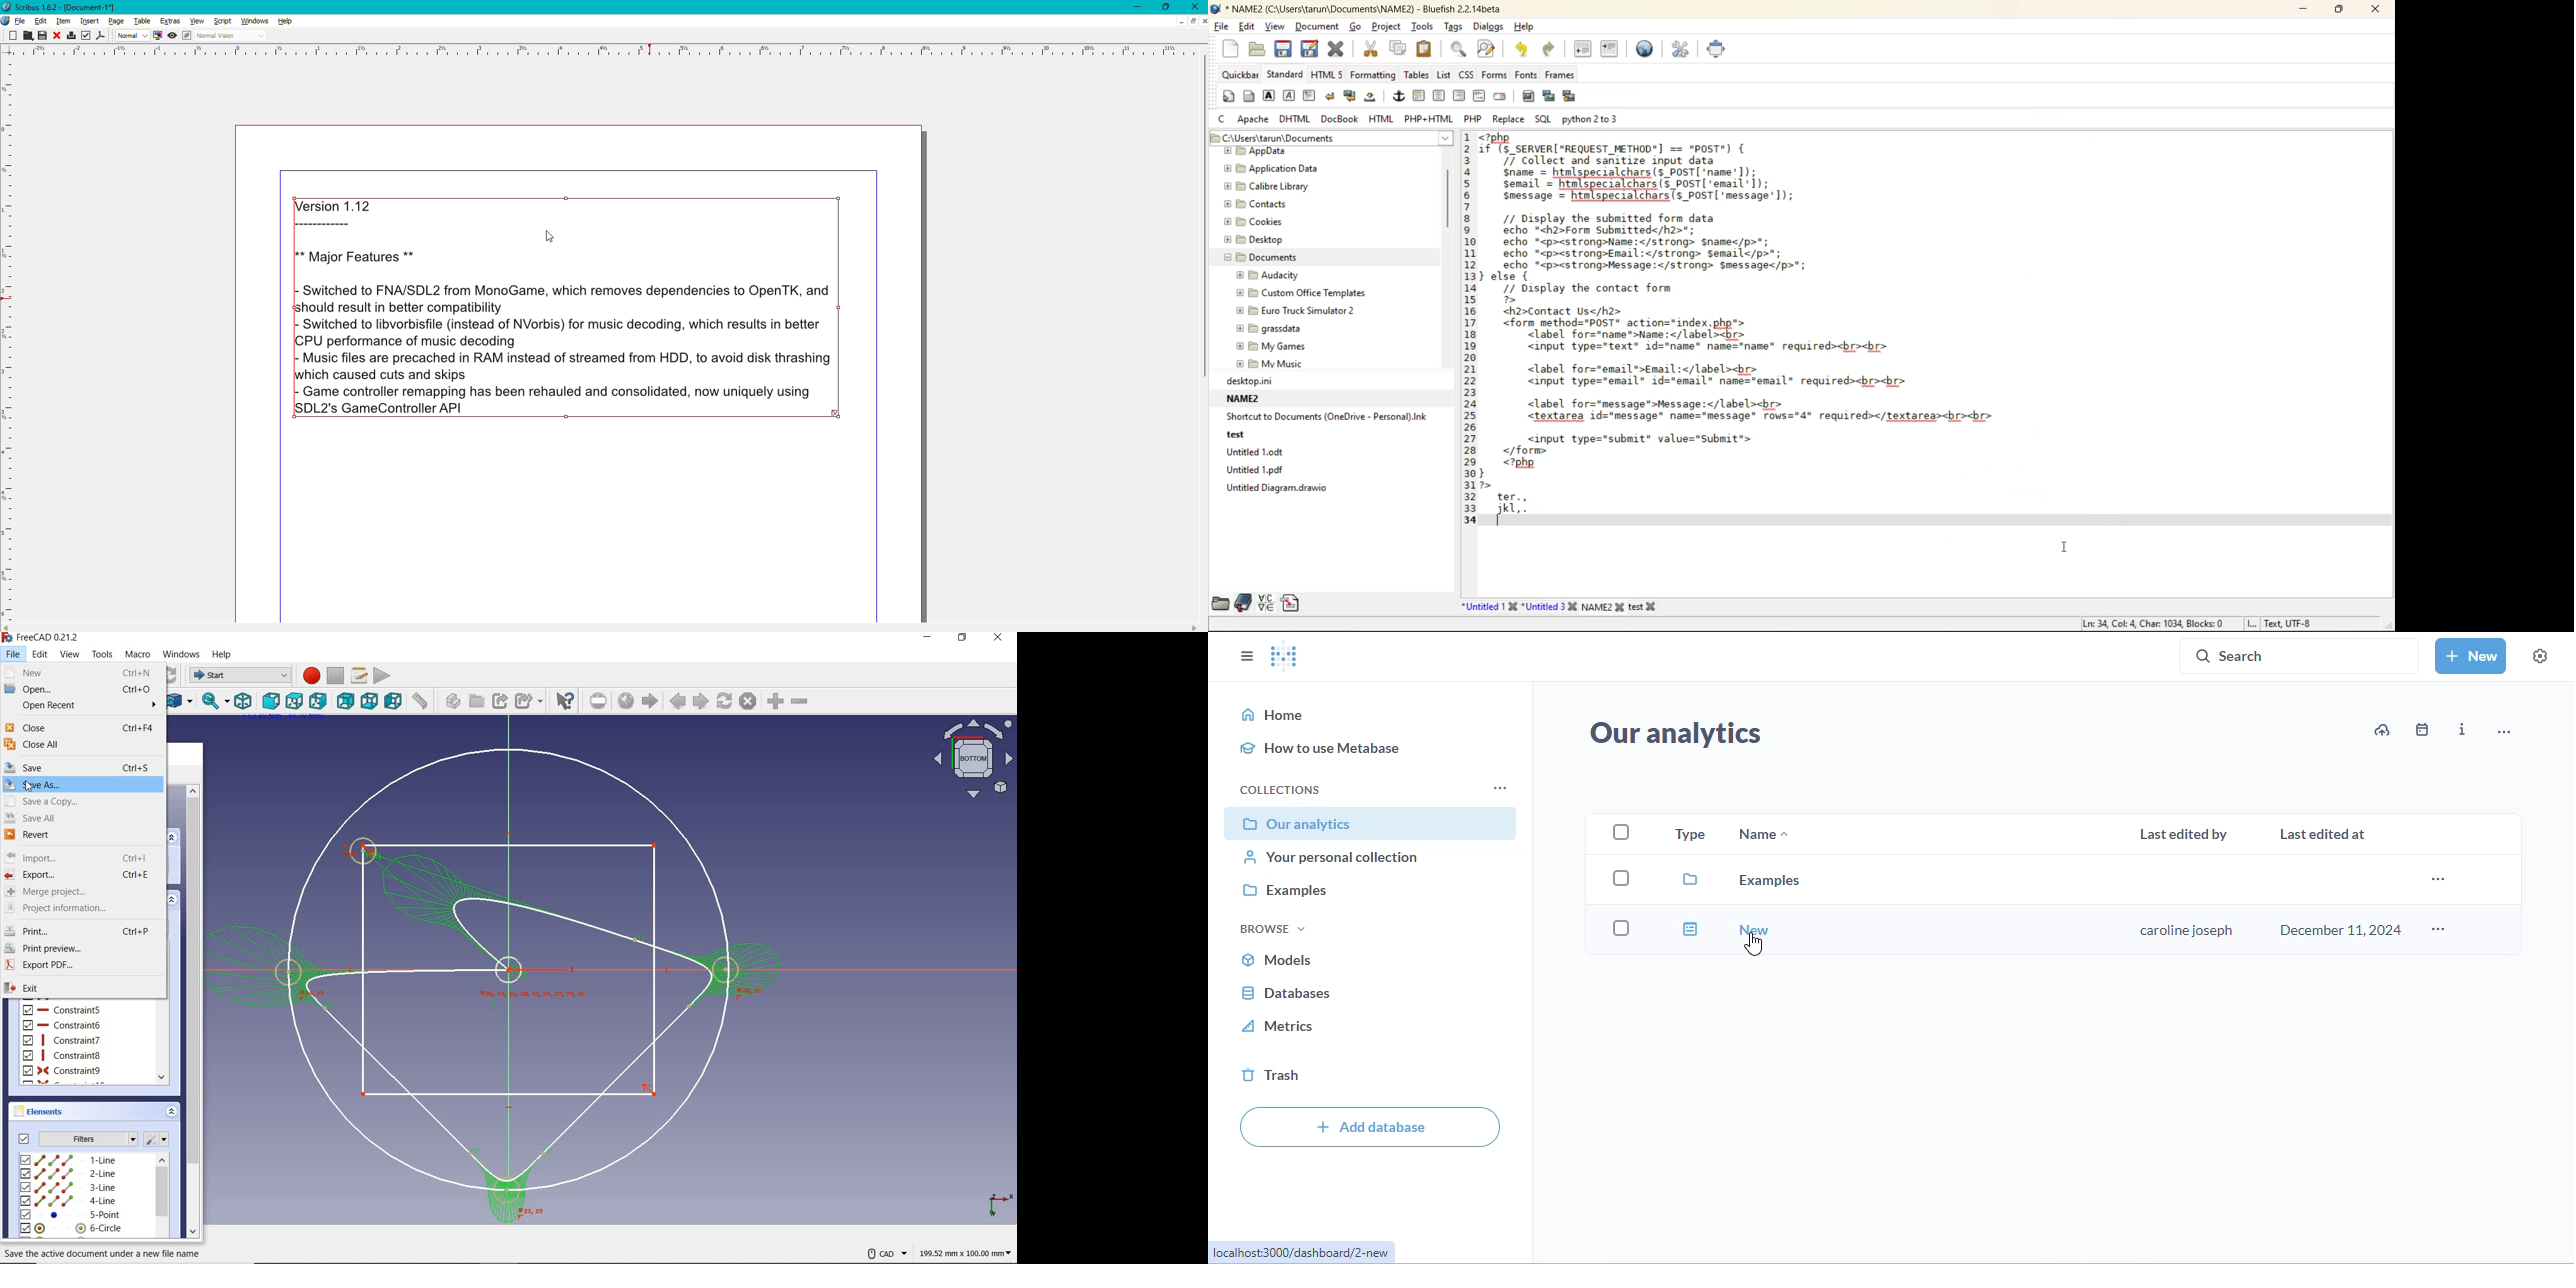 The width and height of the screenshot is (2576, 1288). I want to click on anchor, so click(1399, 97).